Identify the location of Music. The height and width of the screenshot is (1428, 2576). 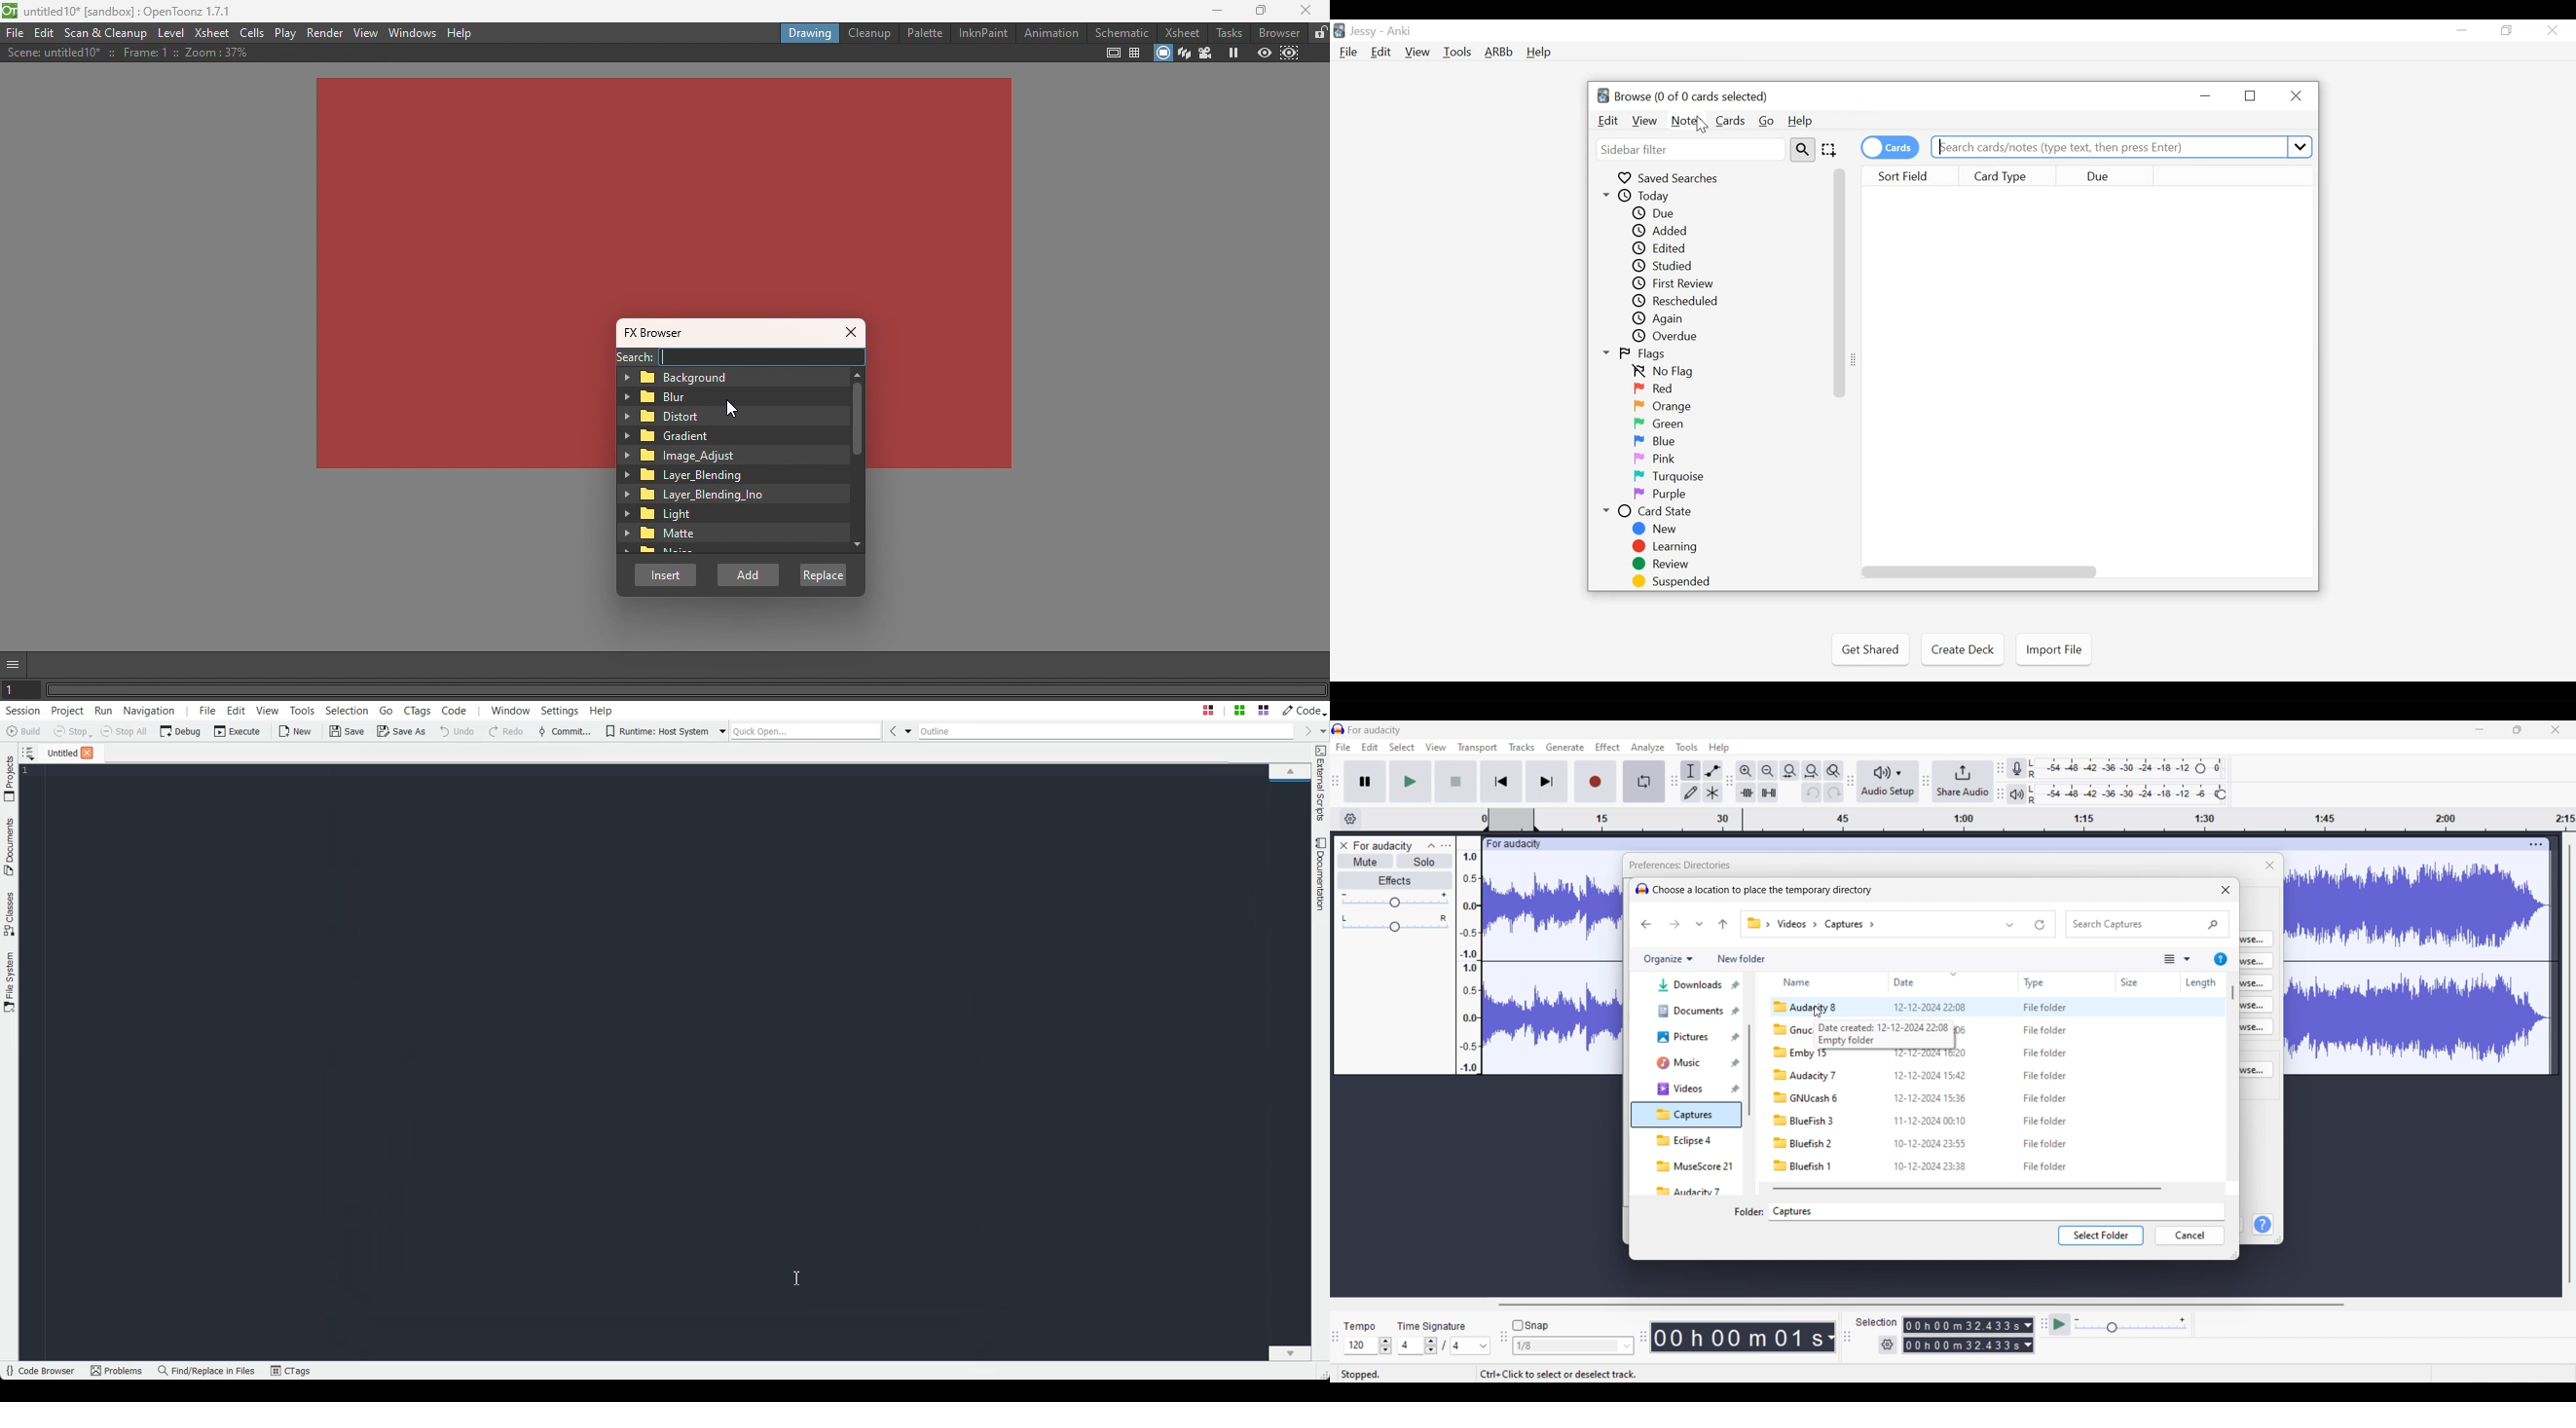
(1691, 1063).